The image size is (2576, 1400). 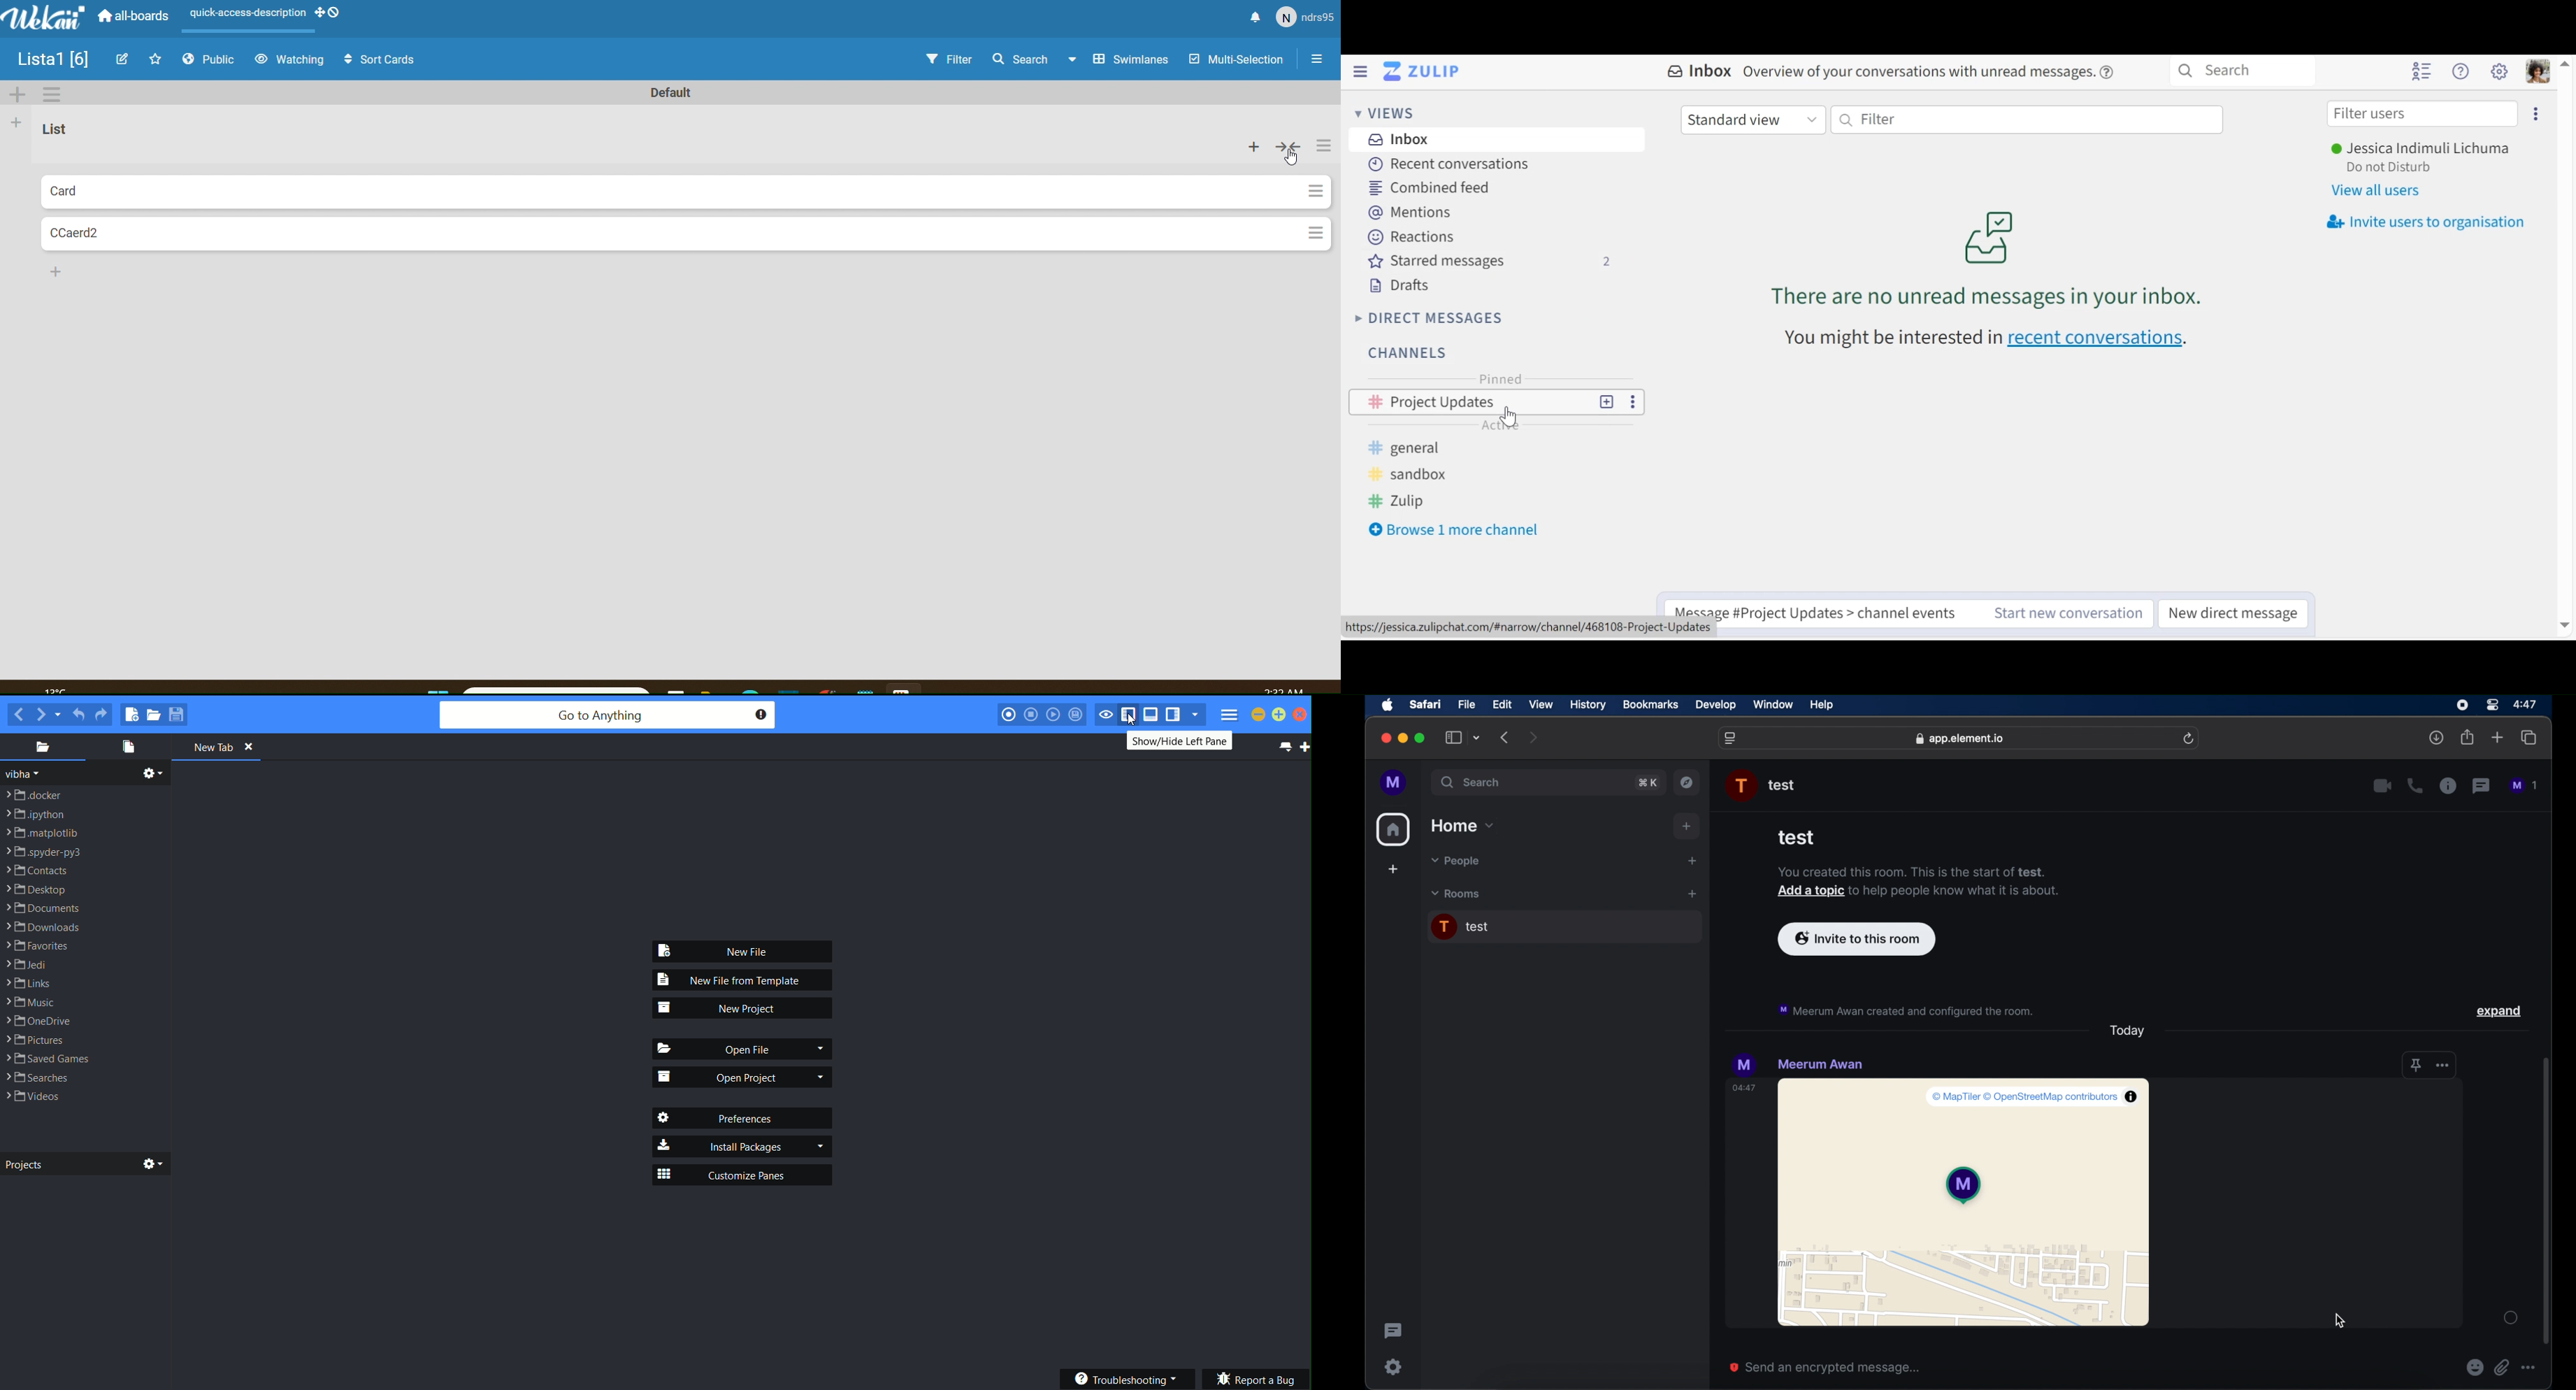 I want to click on maximize, so click(x=1421, y=738).